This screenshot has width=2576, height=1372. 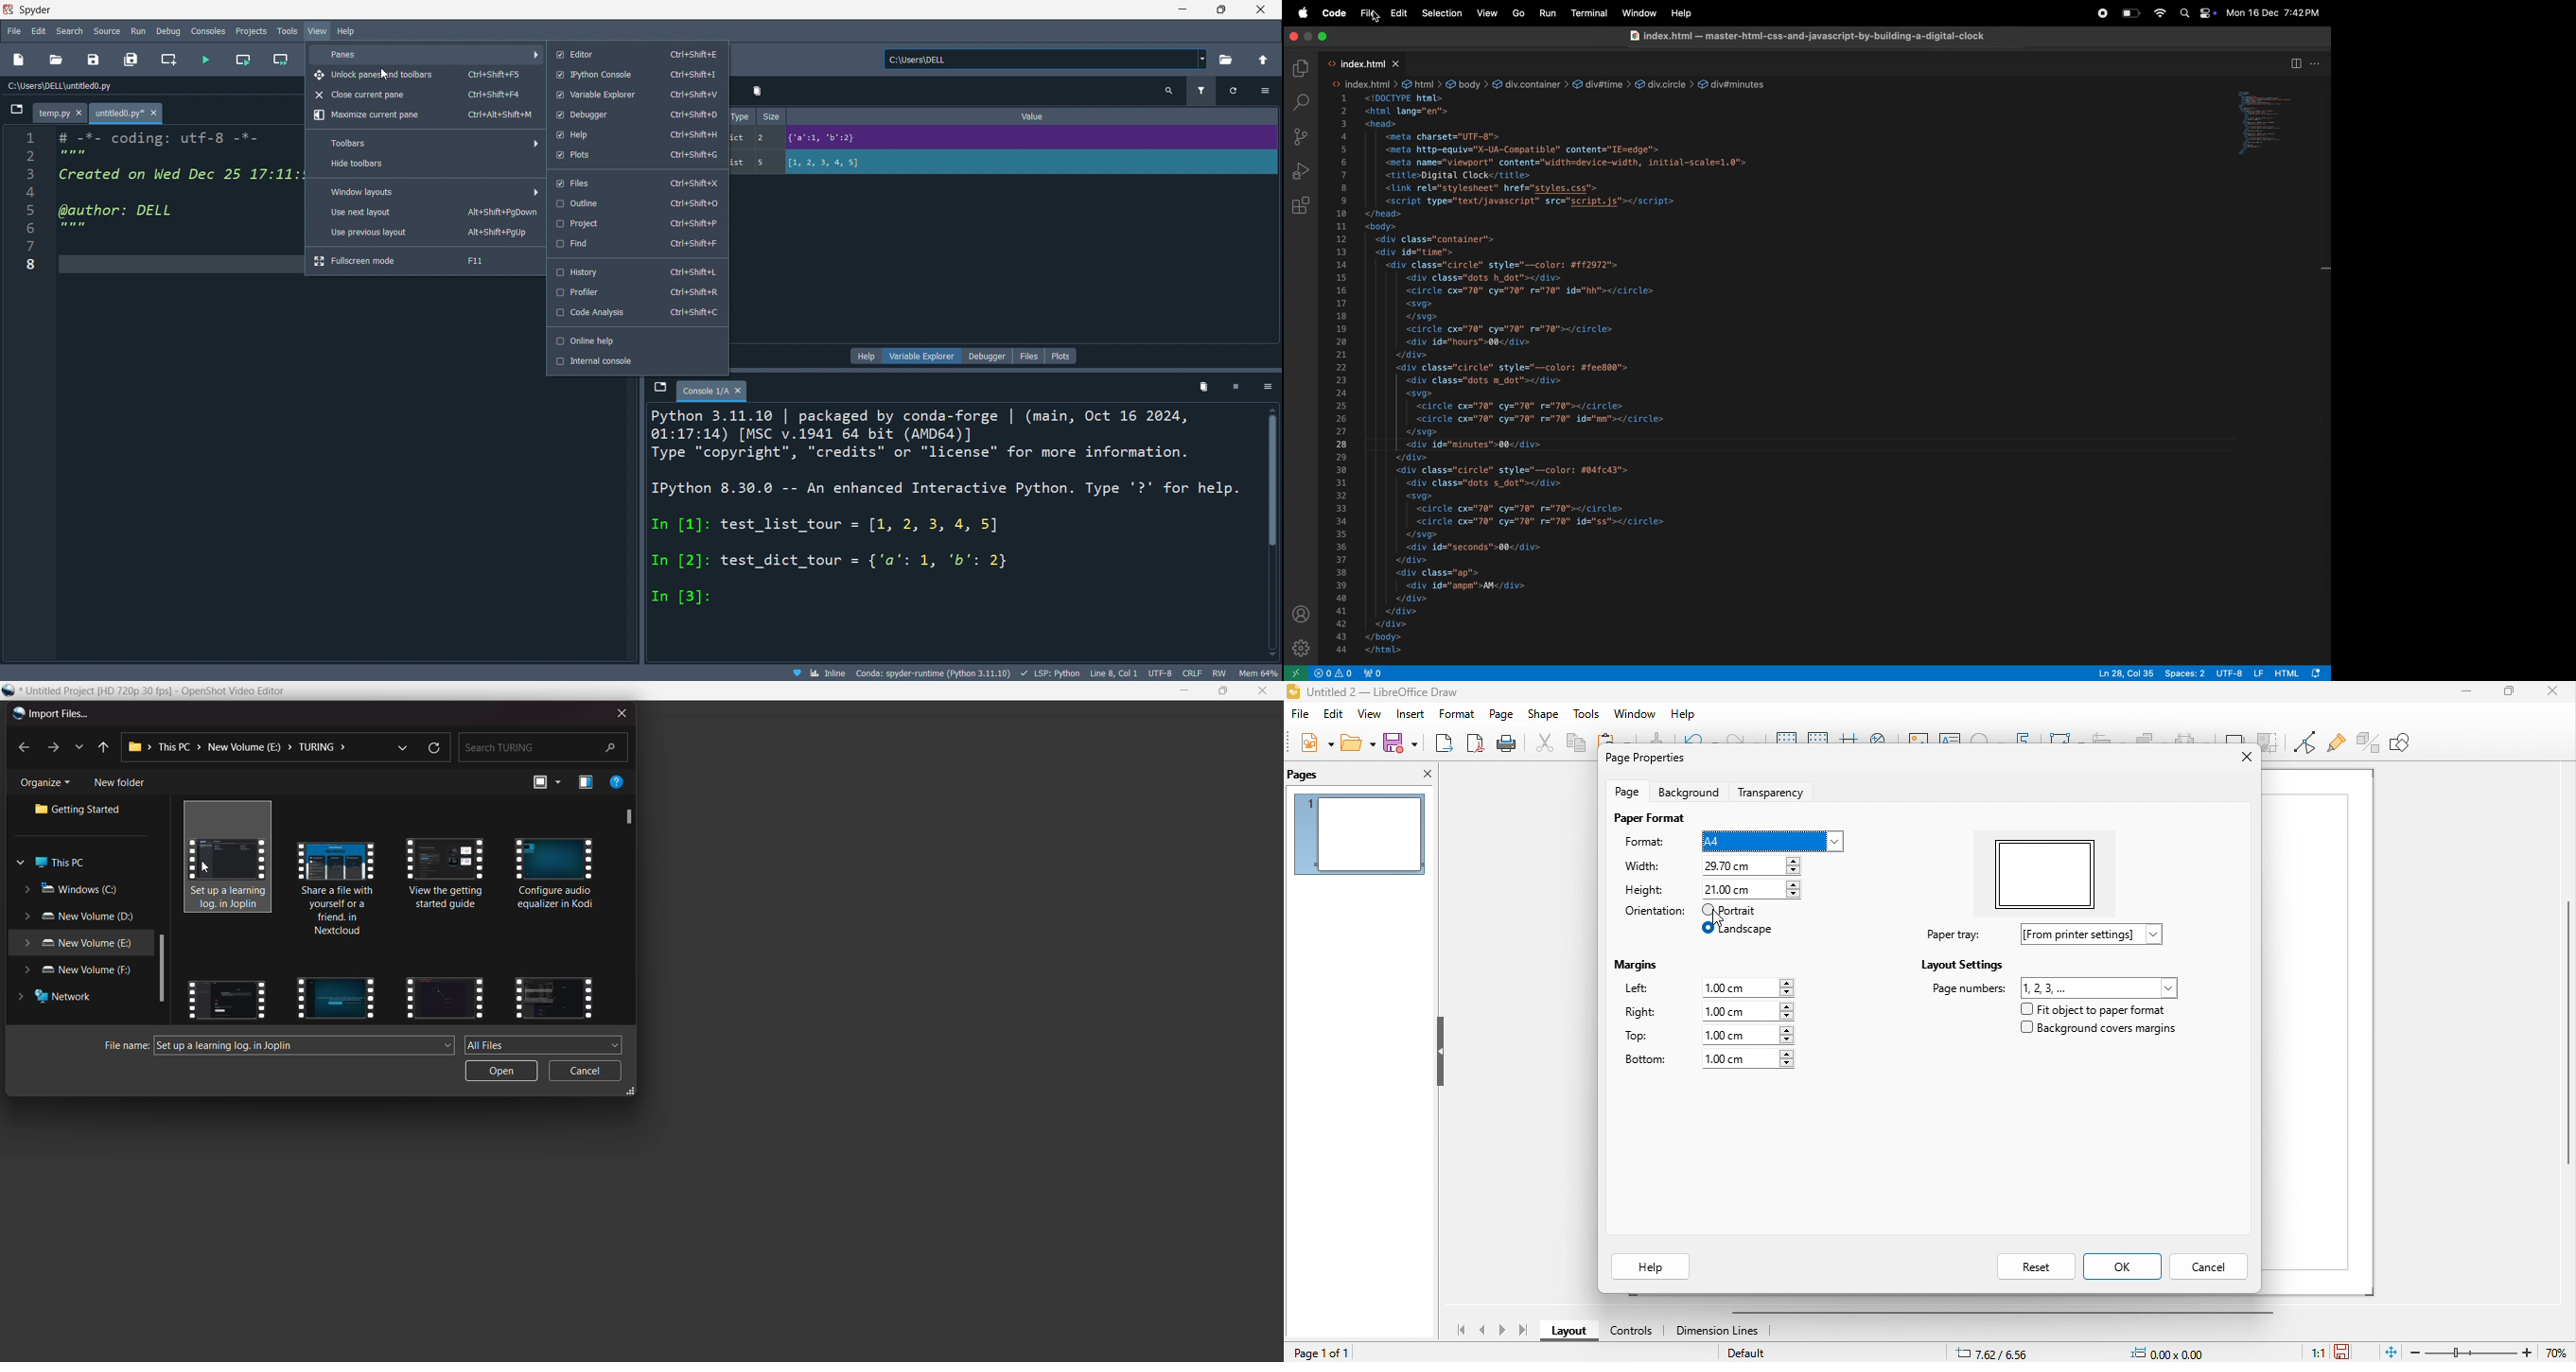 What do you see at coordinates (638, 292) in the screenshot?
I see `profiler` at bounding box center [638, 292].